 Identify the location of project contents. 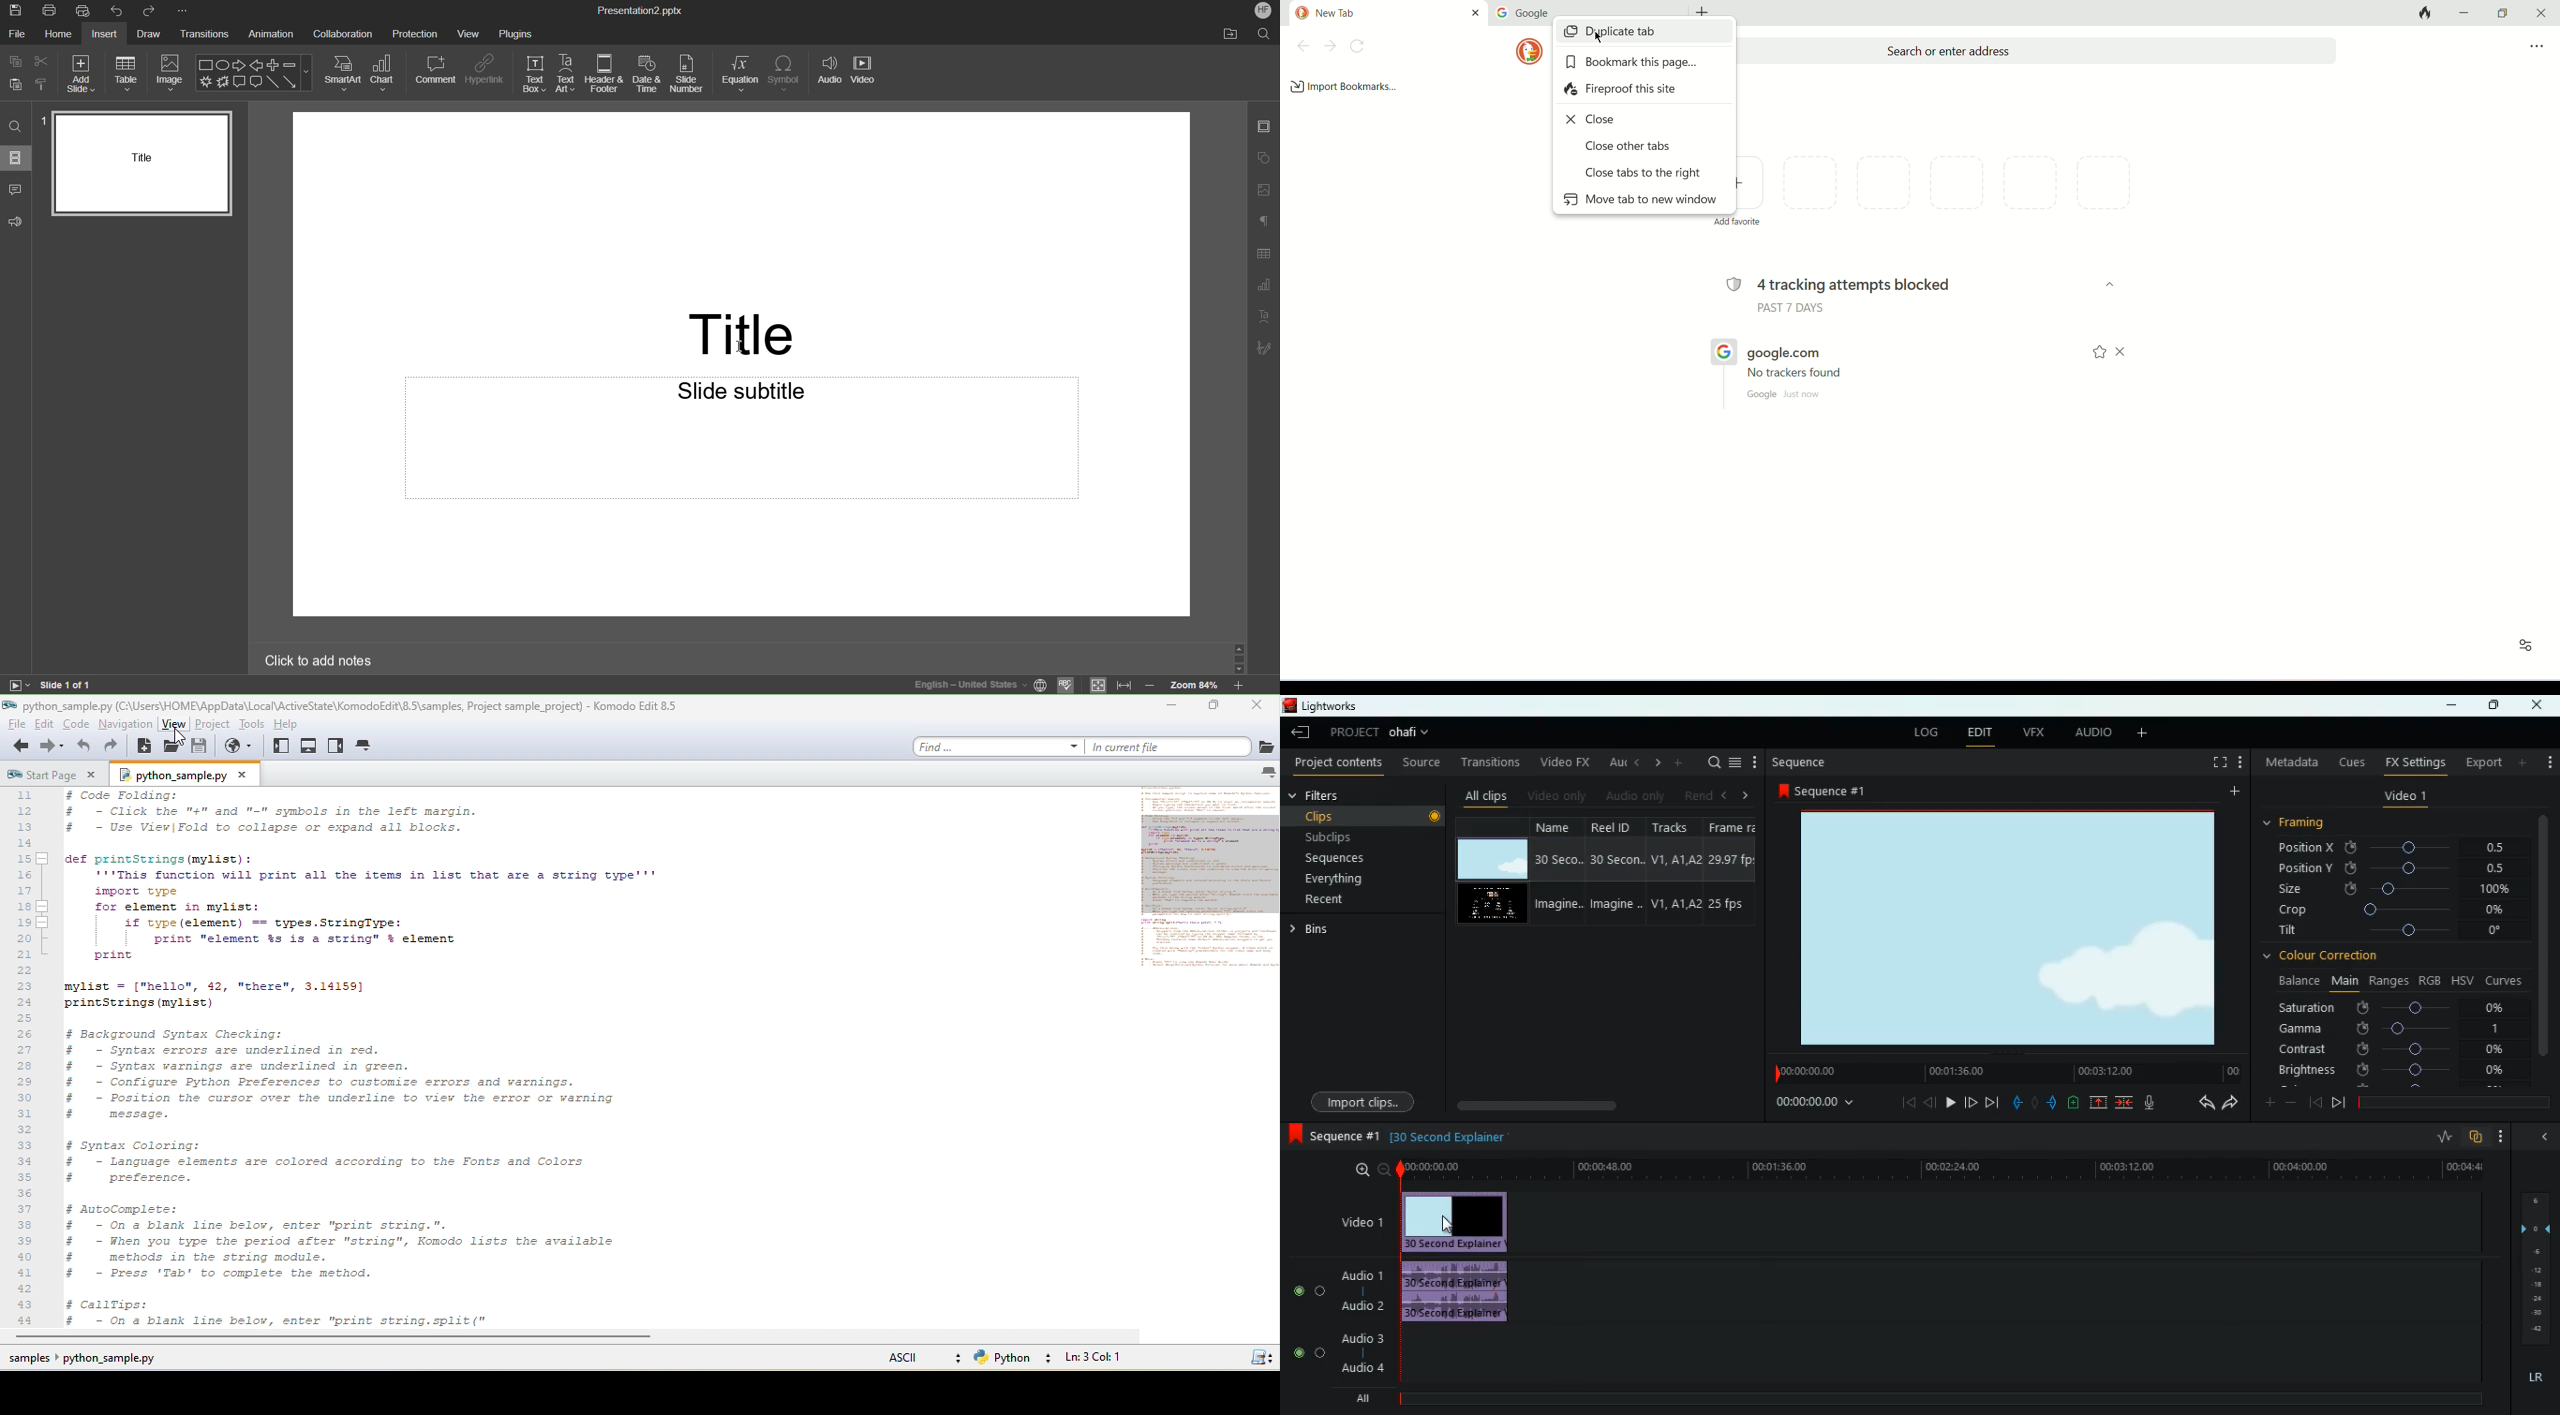
(1336, 764).